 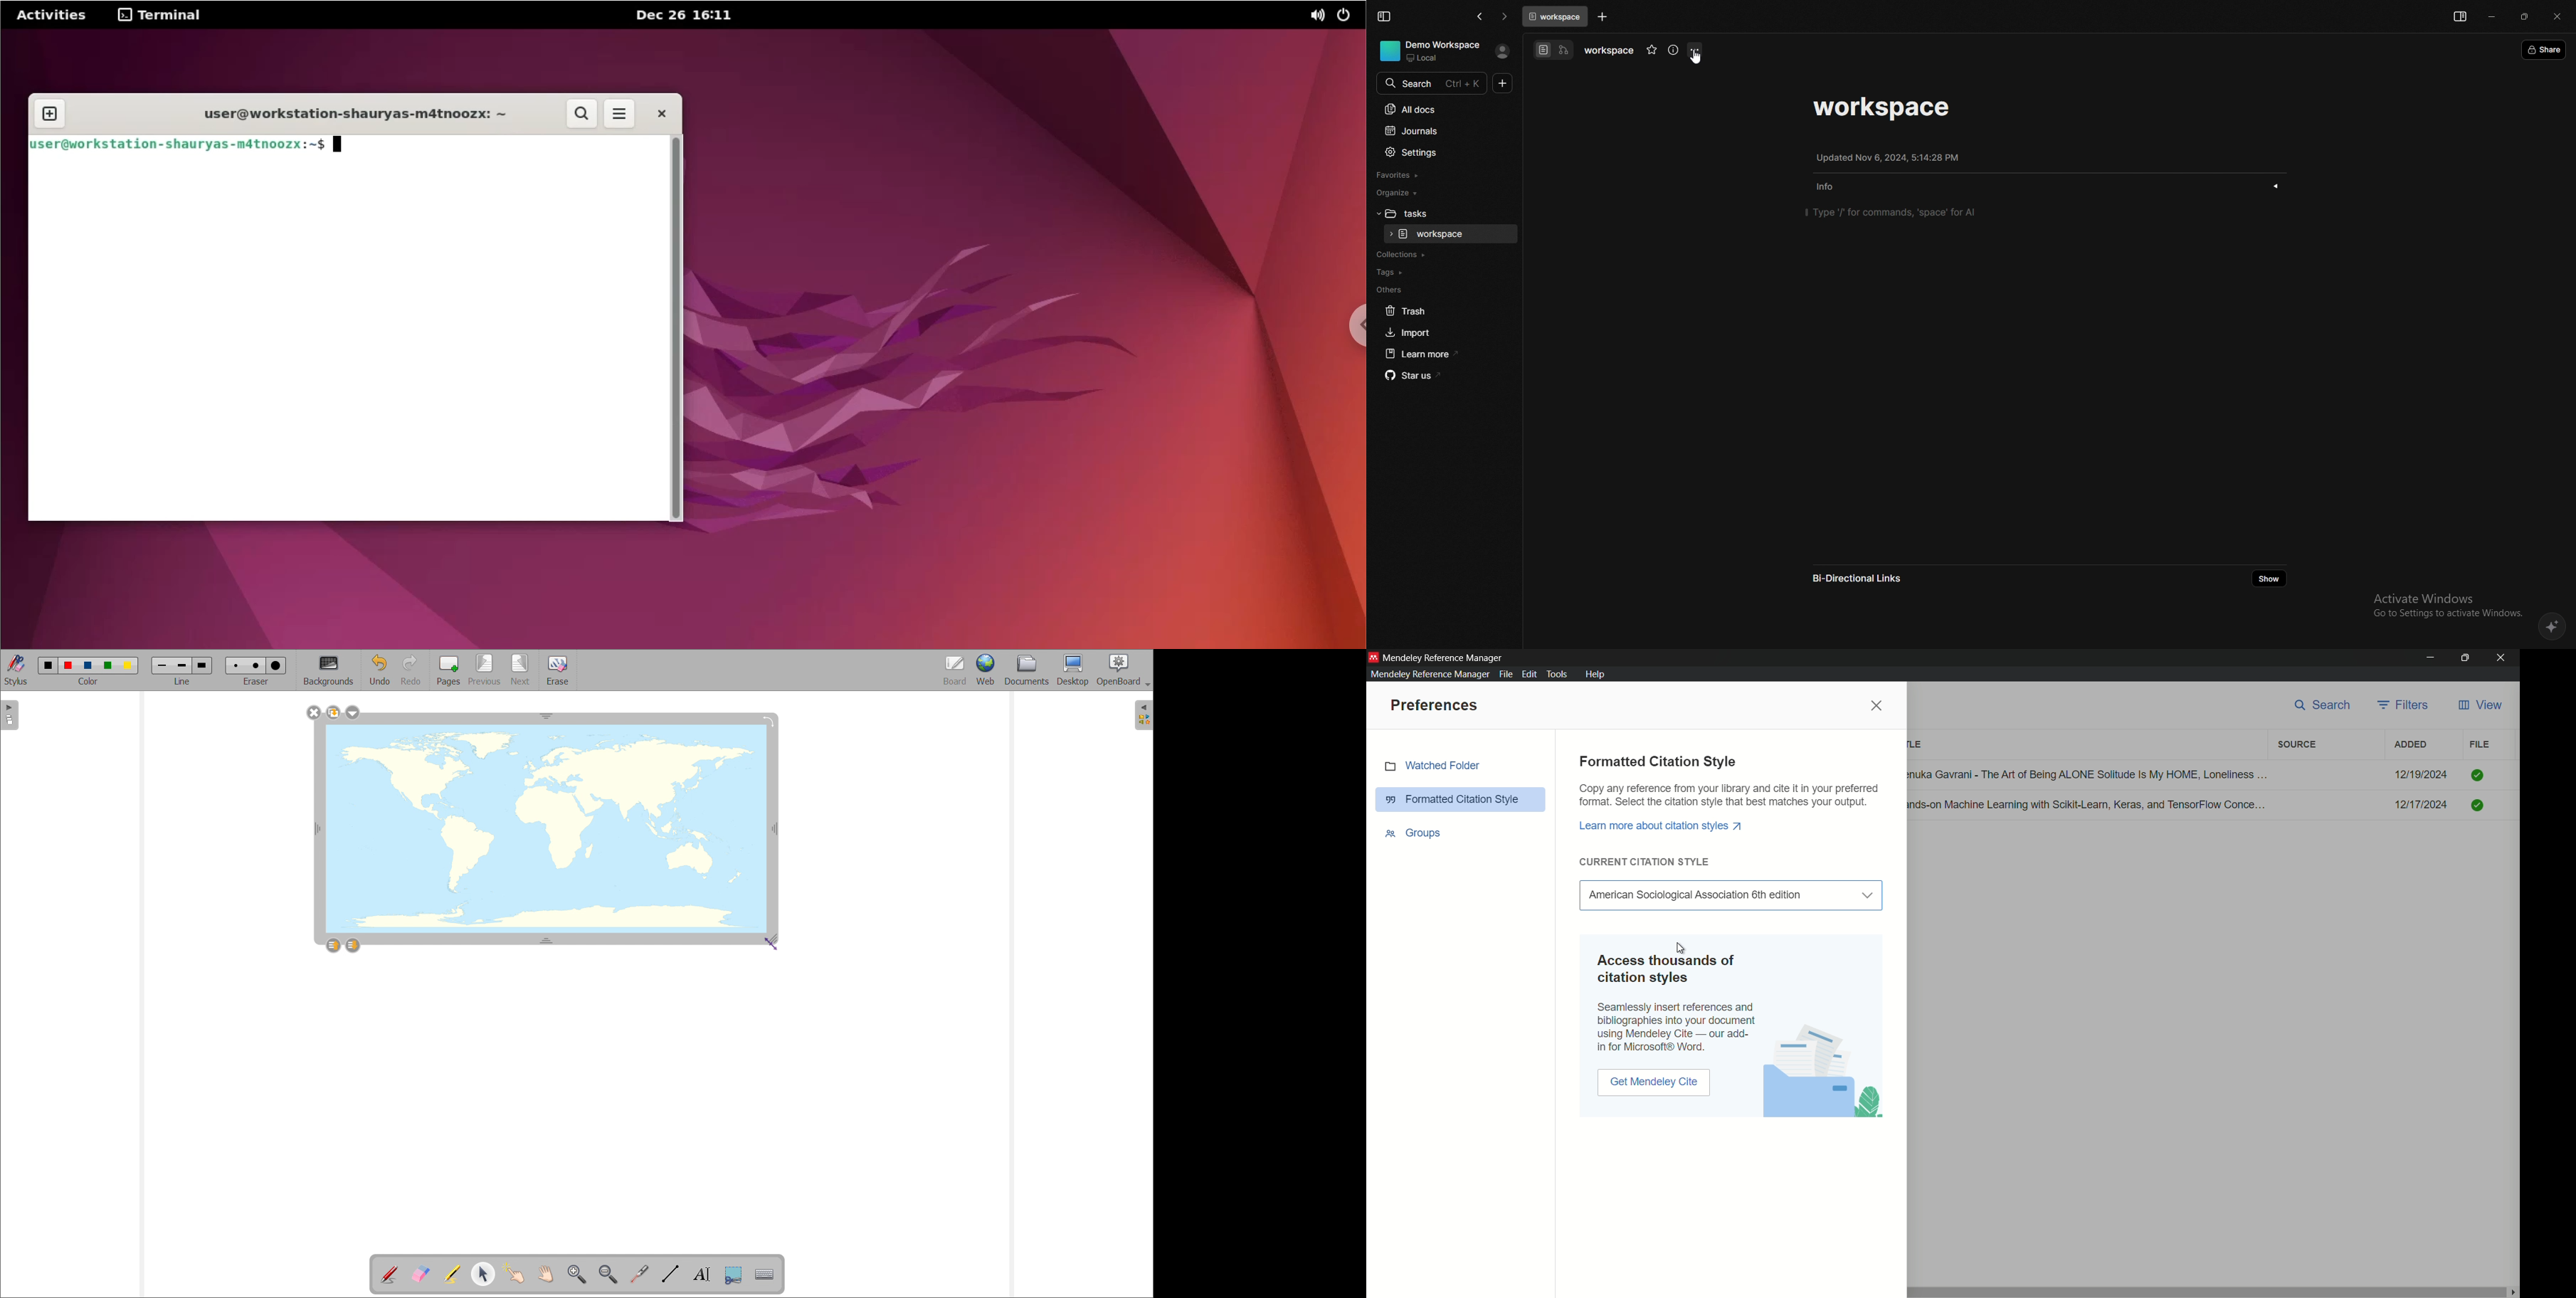 I want to click on small, so click(x=236, y=666).